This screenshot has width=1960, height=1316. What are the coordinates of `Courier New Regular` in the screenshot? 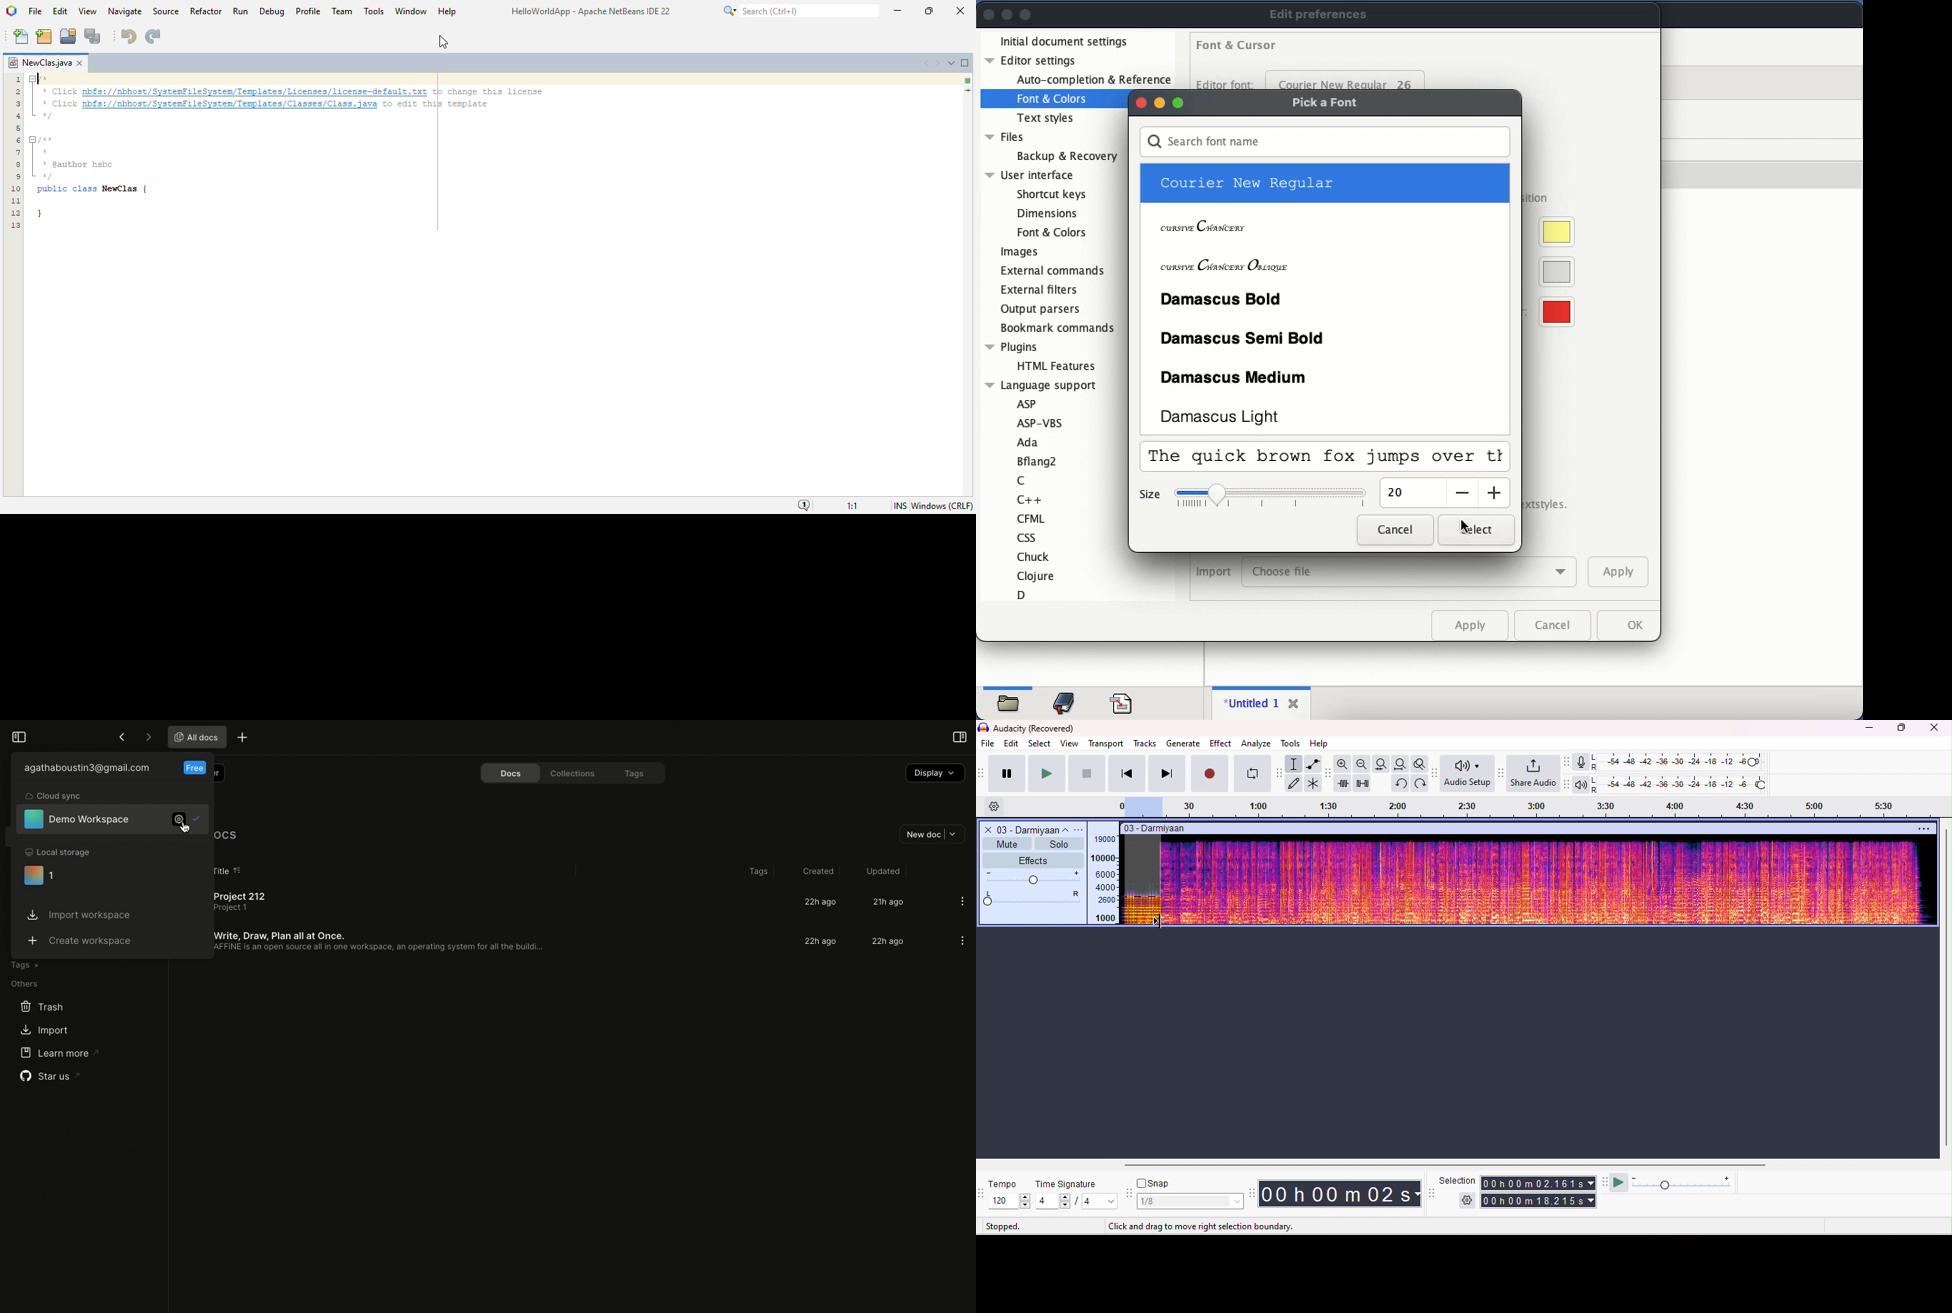 It's located at (1247, 182).